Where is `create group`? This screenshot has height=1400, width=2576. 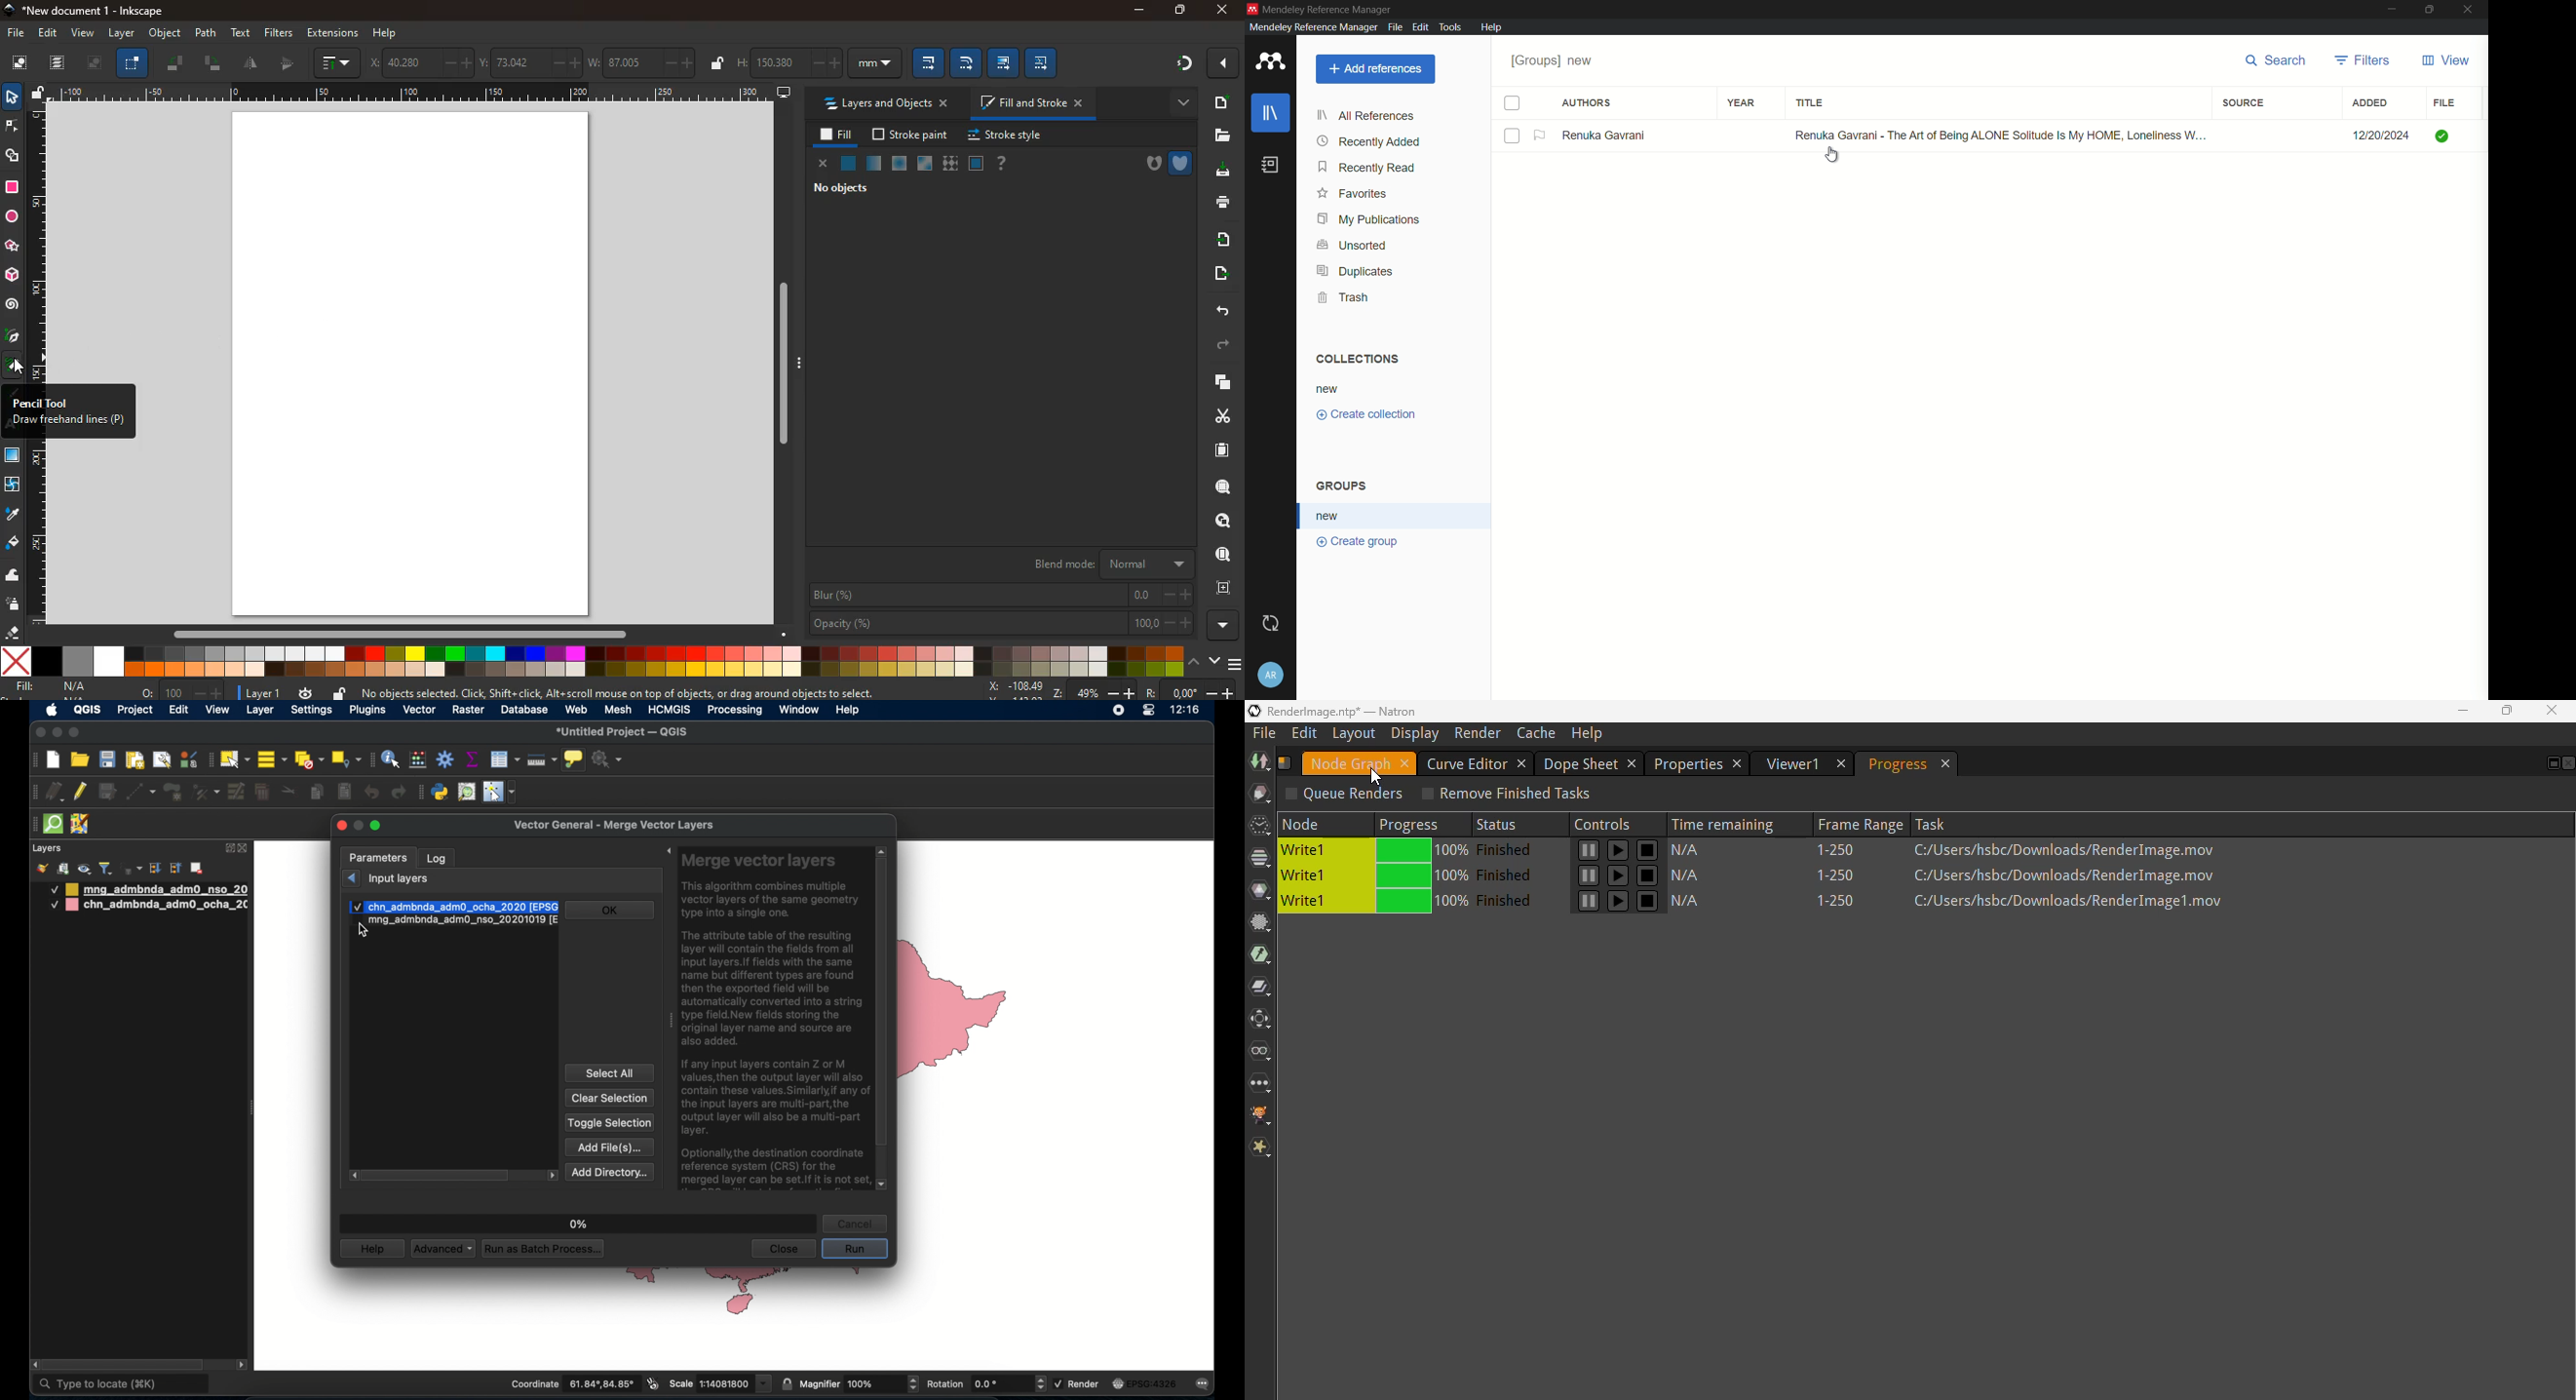 create group is located at coordinates (1358, 543).